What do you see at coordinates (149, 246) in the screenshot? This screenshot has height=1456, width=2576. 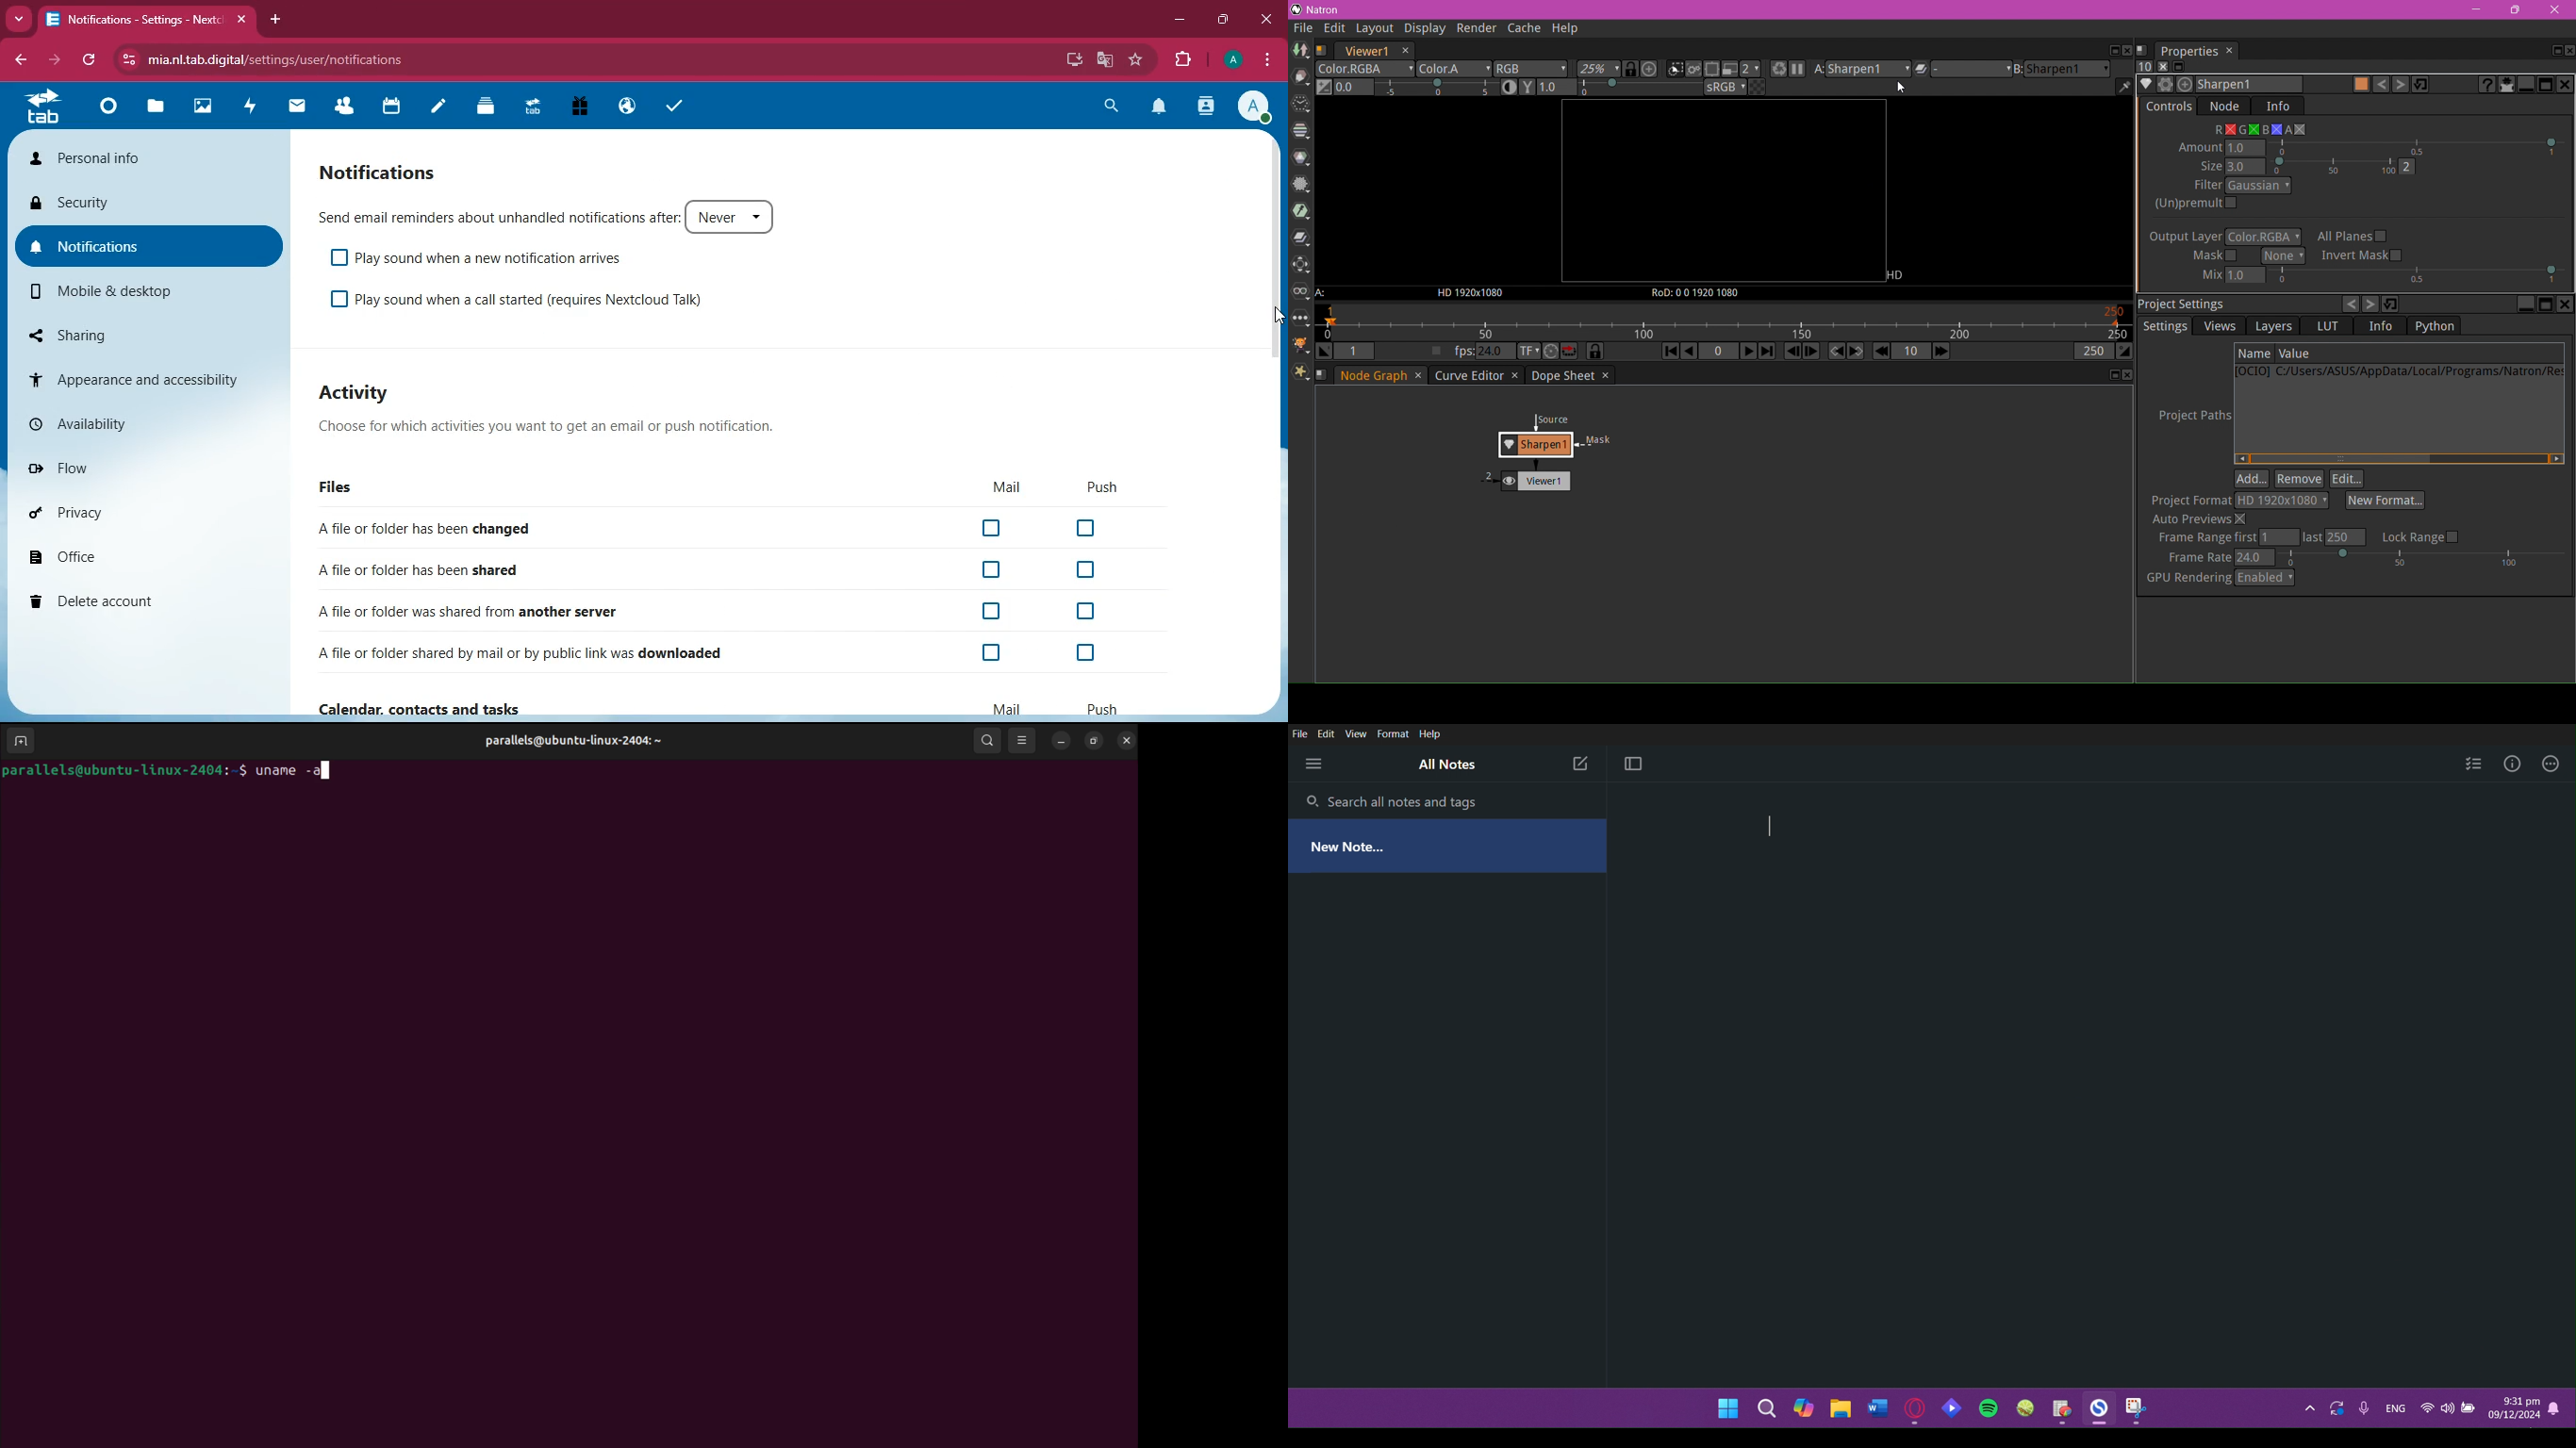 I see `notifications` at bounding box center [149, 246].